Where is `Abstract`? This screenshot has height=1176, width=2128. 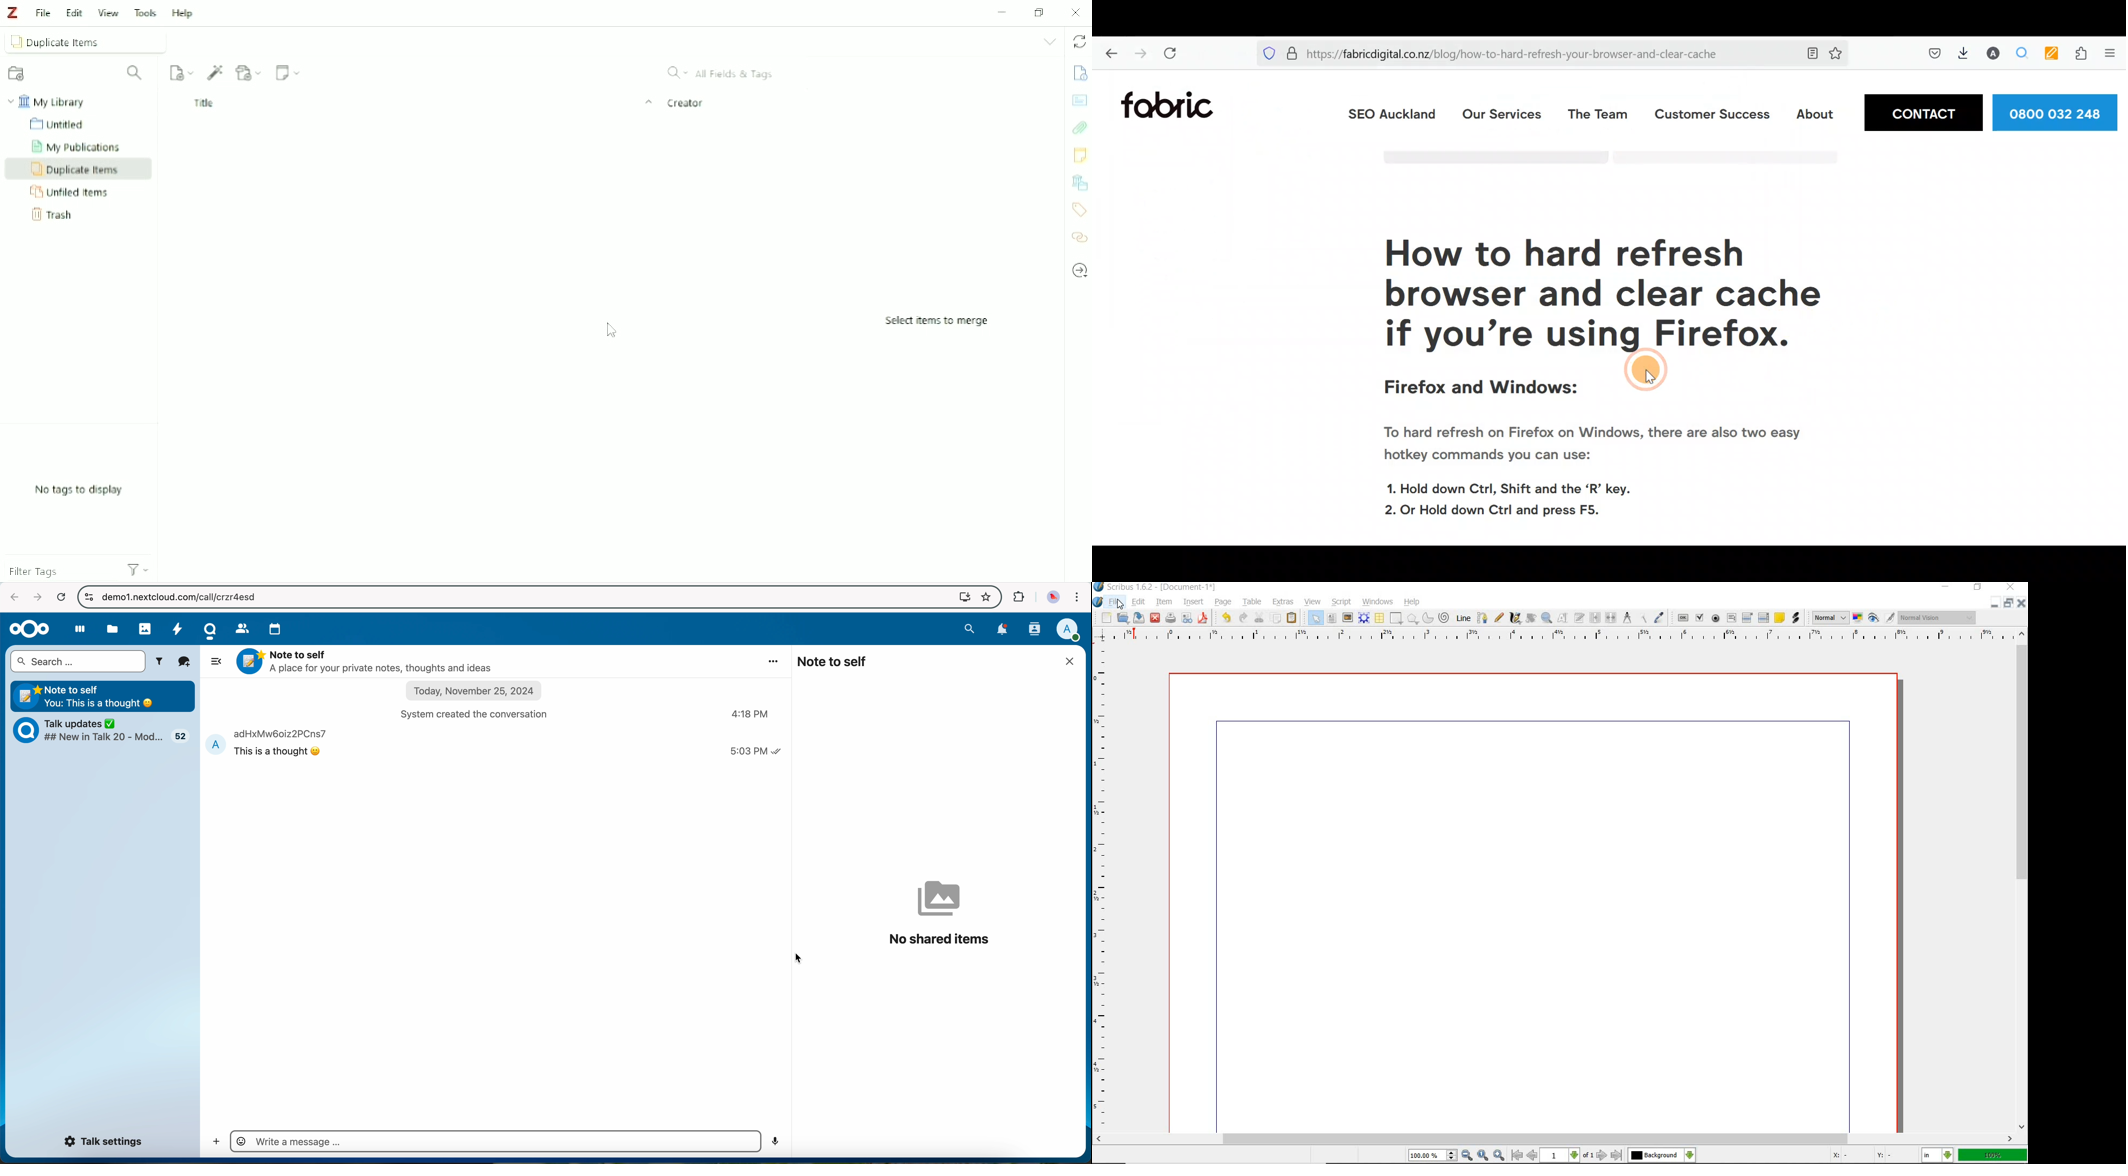 Abstract is located at coordinates (1080, 100).